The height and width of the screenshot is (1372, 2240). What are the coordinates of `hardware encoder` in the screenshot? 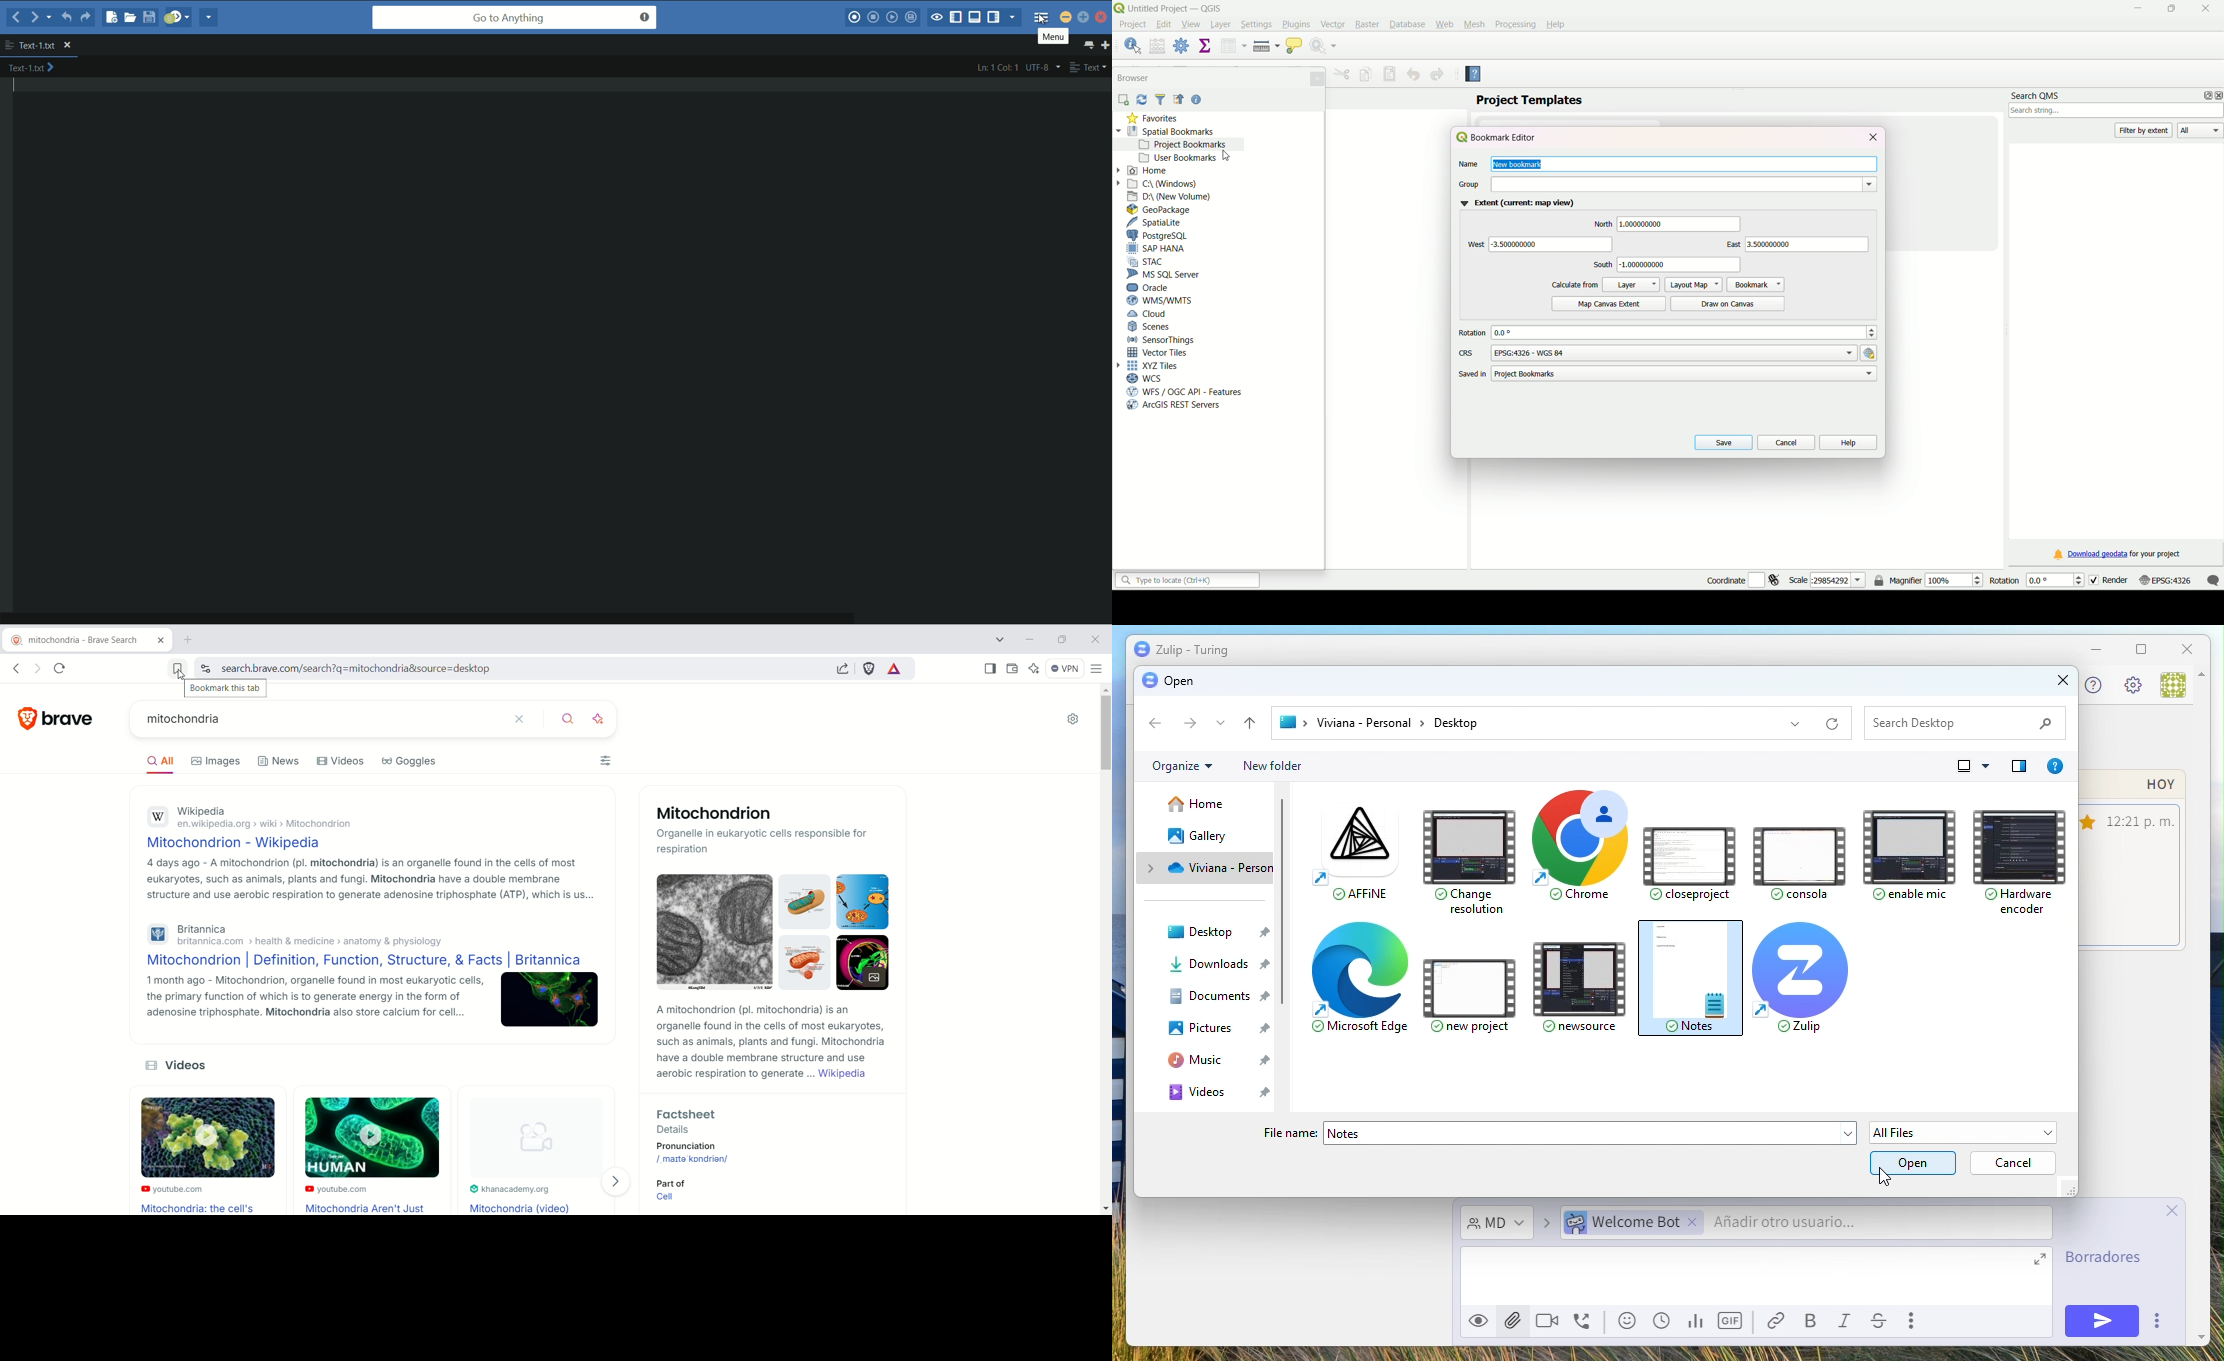 It's located at (2014, 855).